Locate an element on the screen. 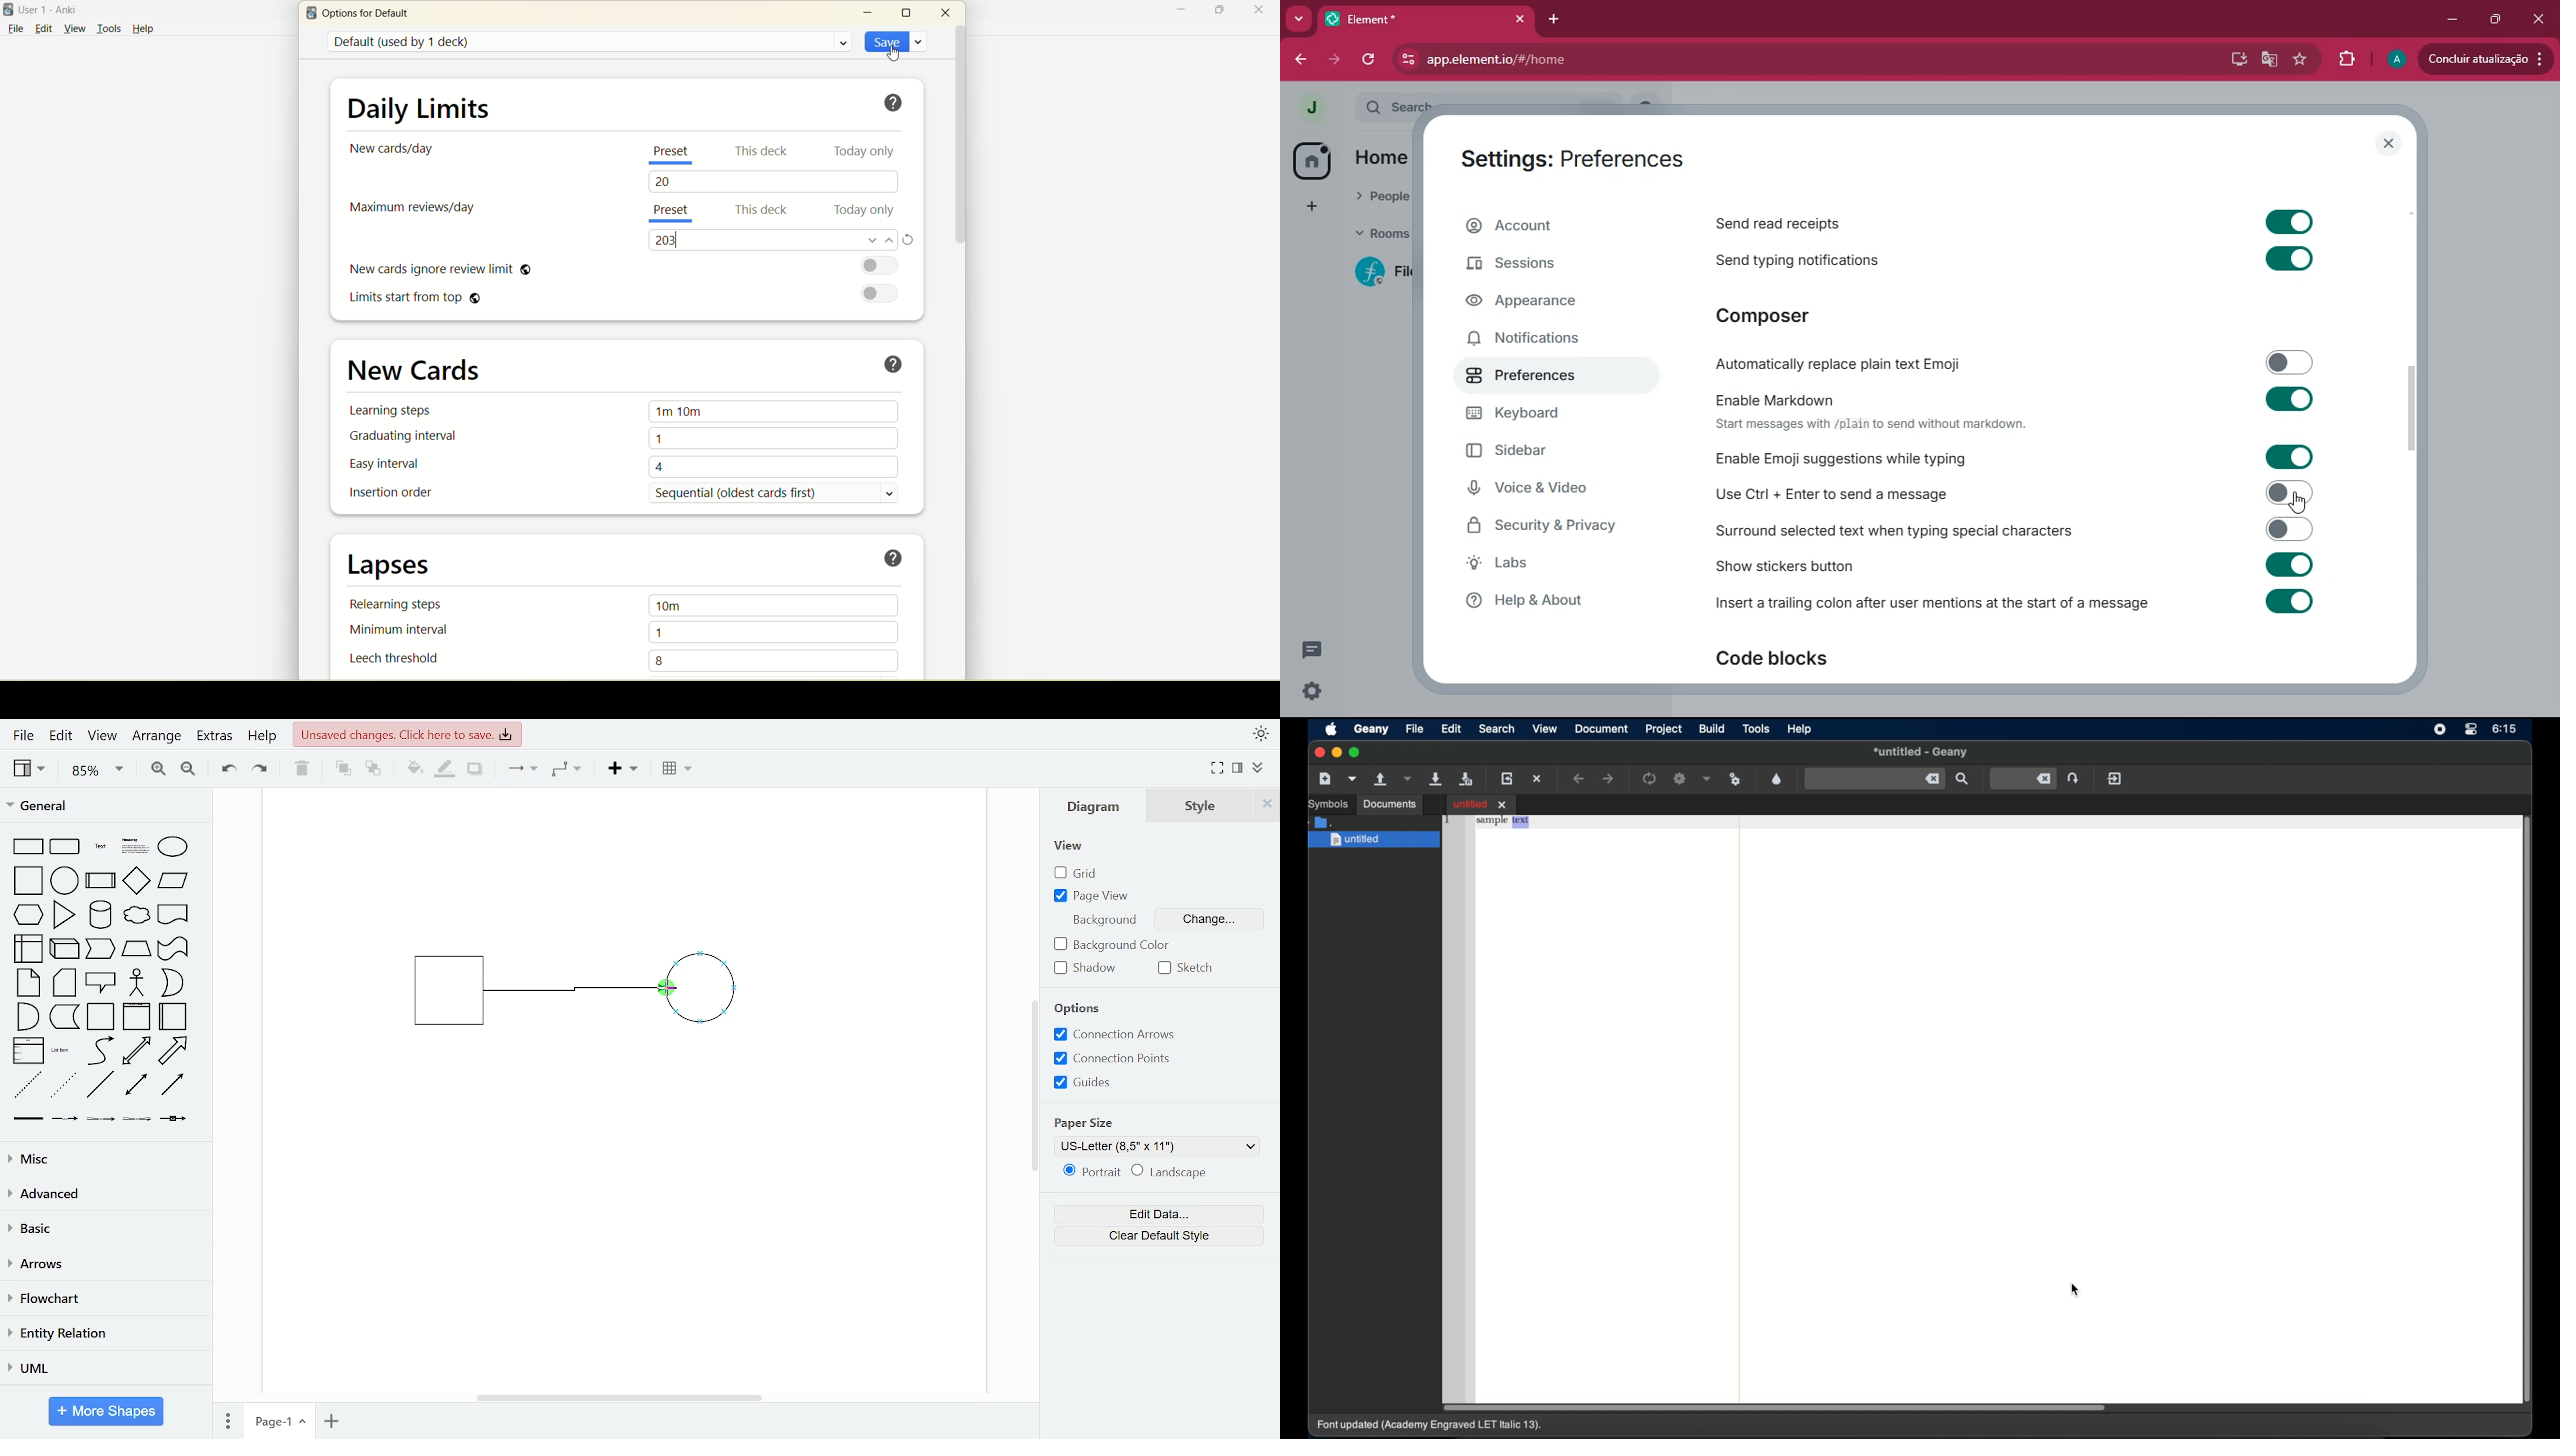 This screenshot has height=1456, width=2576. hexagon is located at coordinates (32, 916).